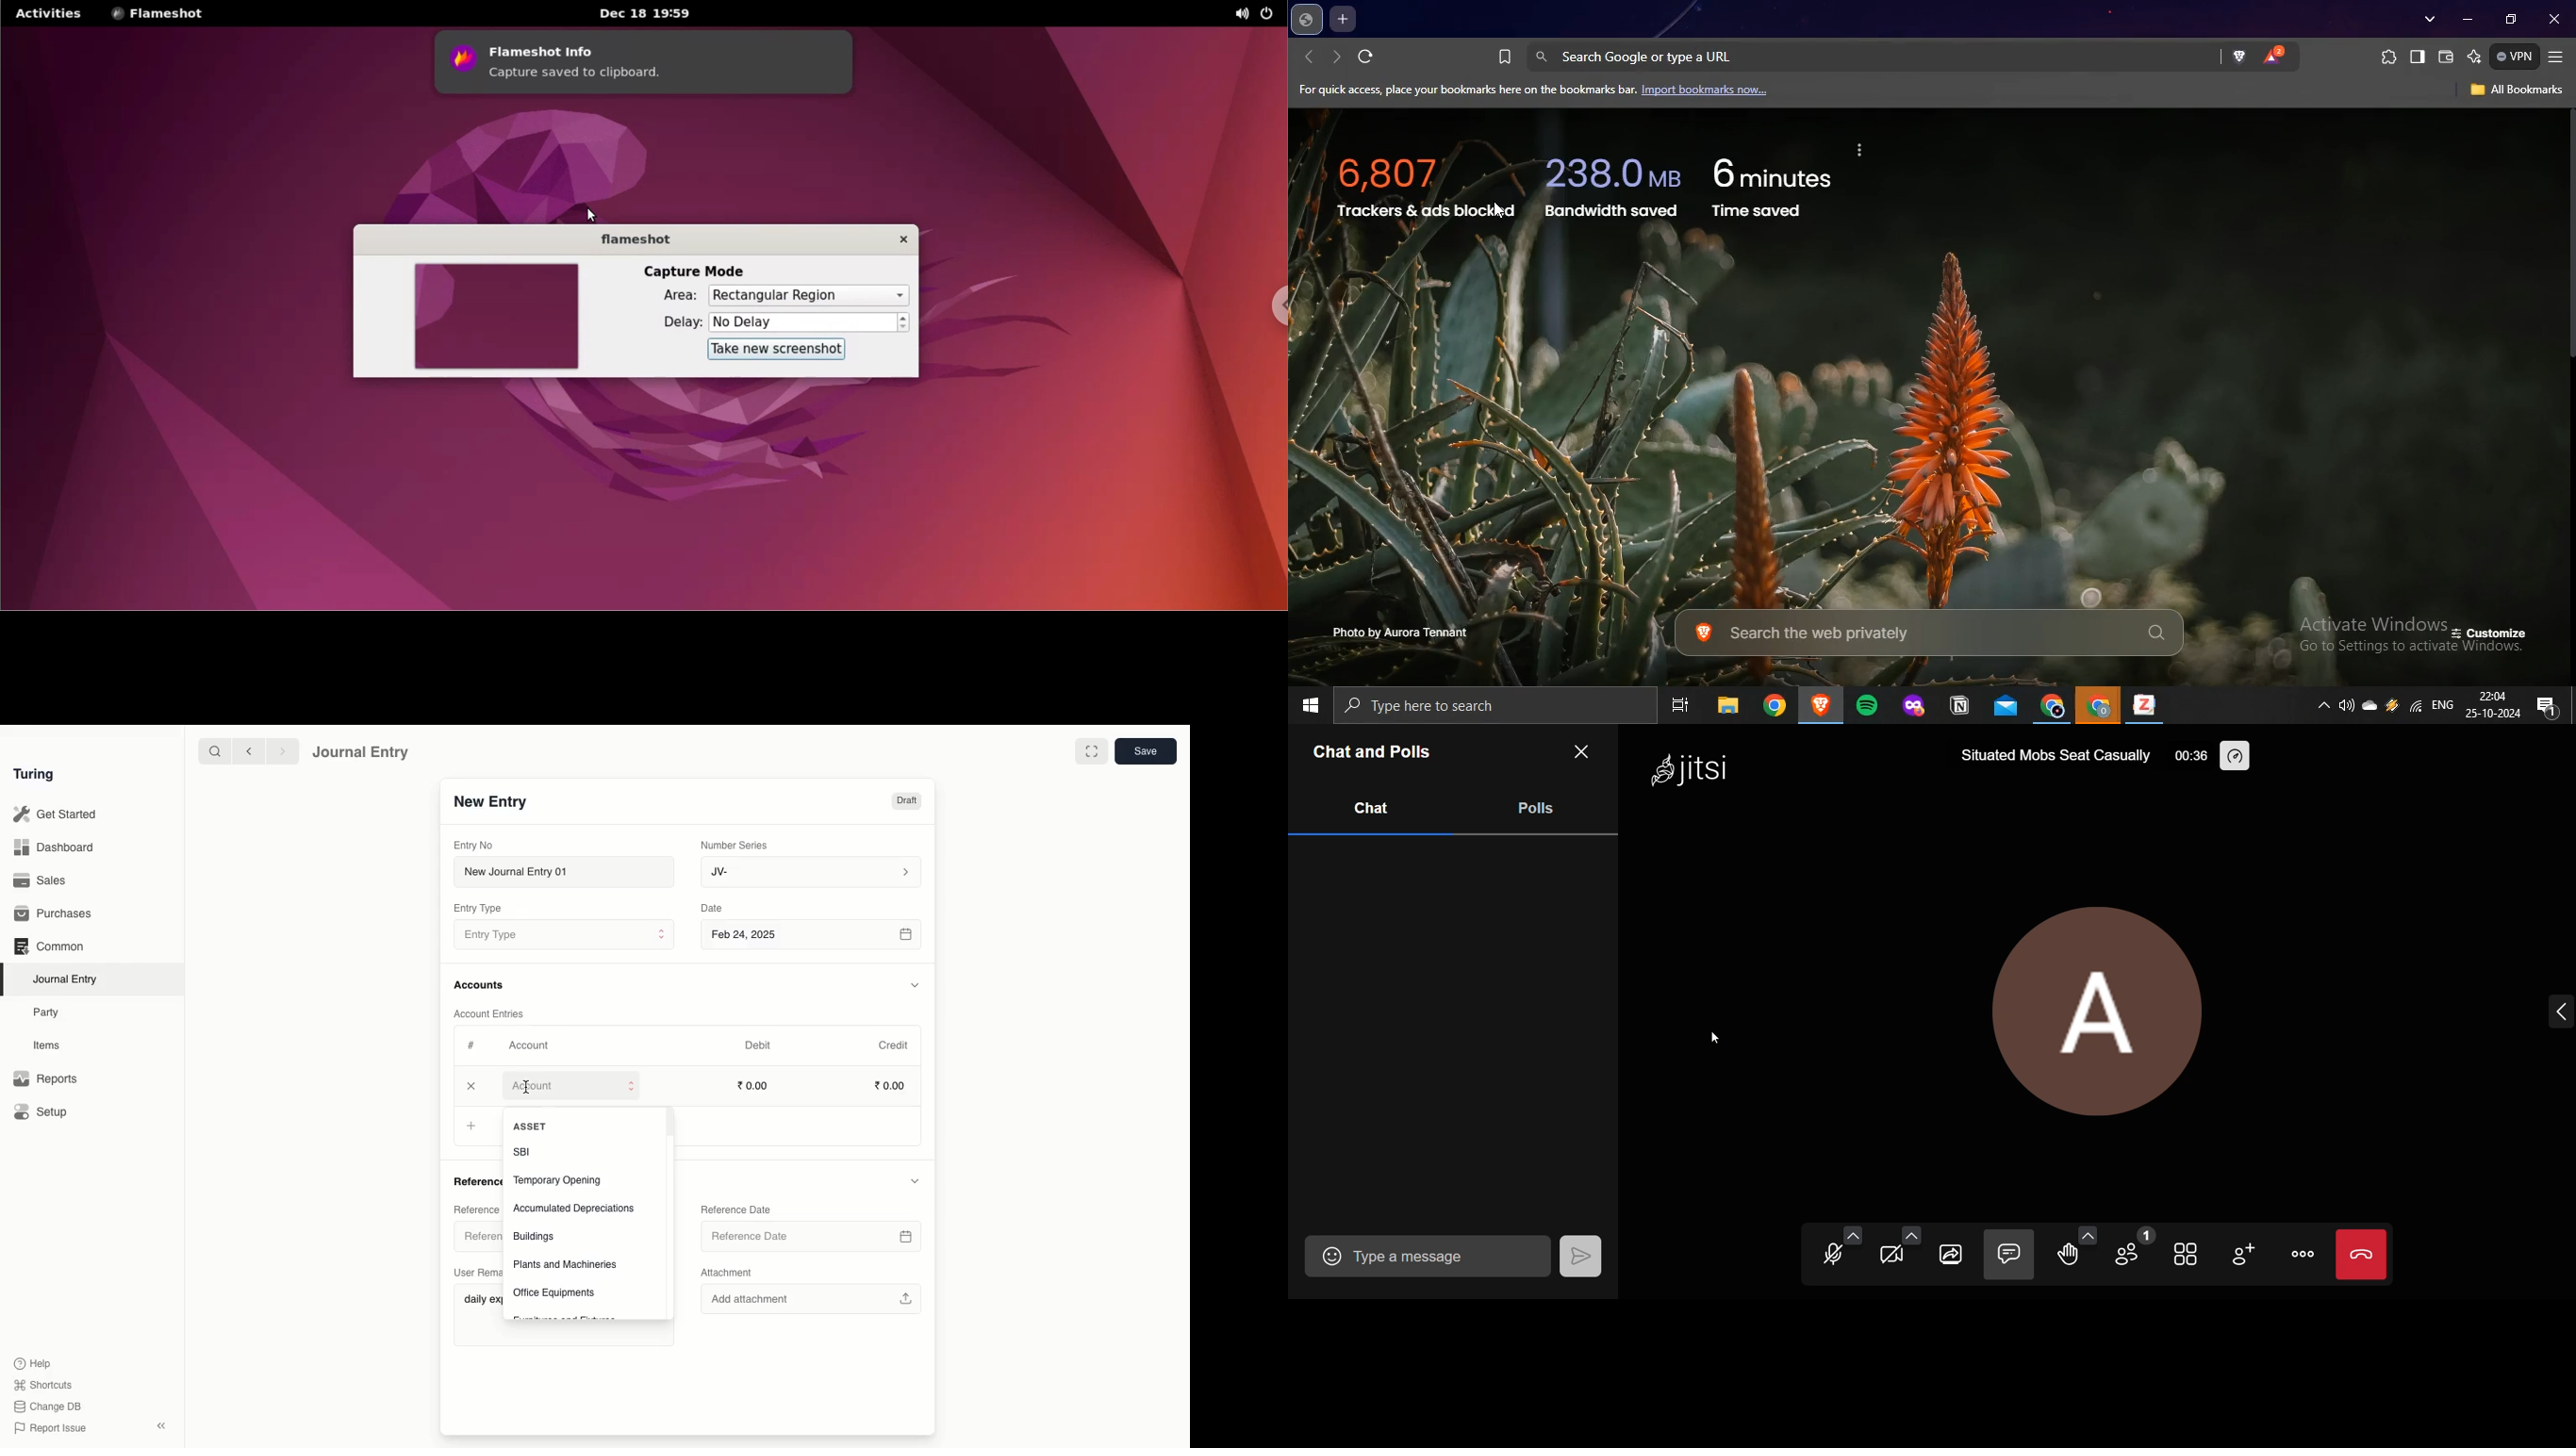 The width and height of the screenshot is (2576, 1456). What do you see at coordinates (813, 1232) in the screenshot?
I see `Reference Date` at bounding box center [813, 1232].